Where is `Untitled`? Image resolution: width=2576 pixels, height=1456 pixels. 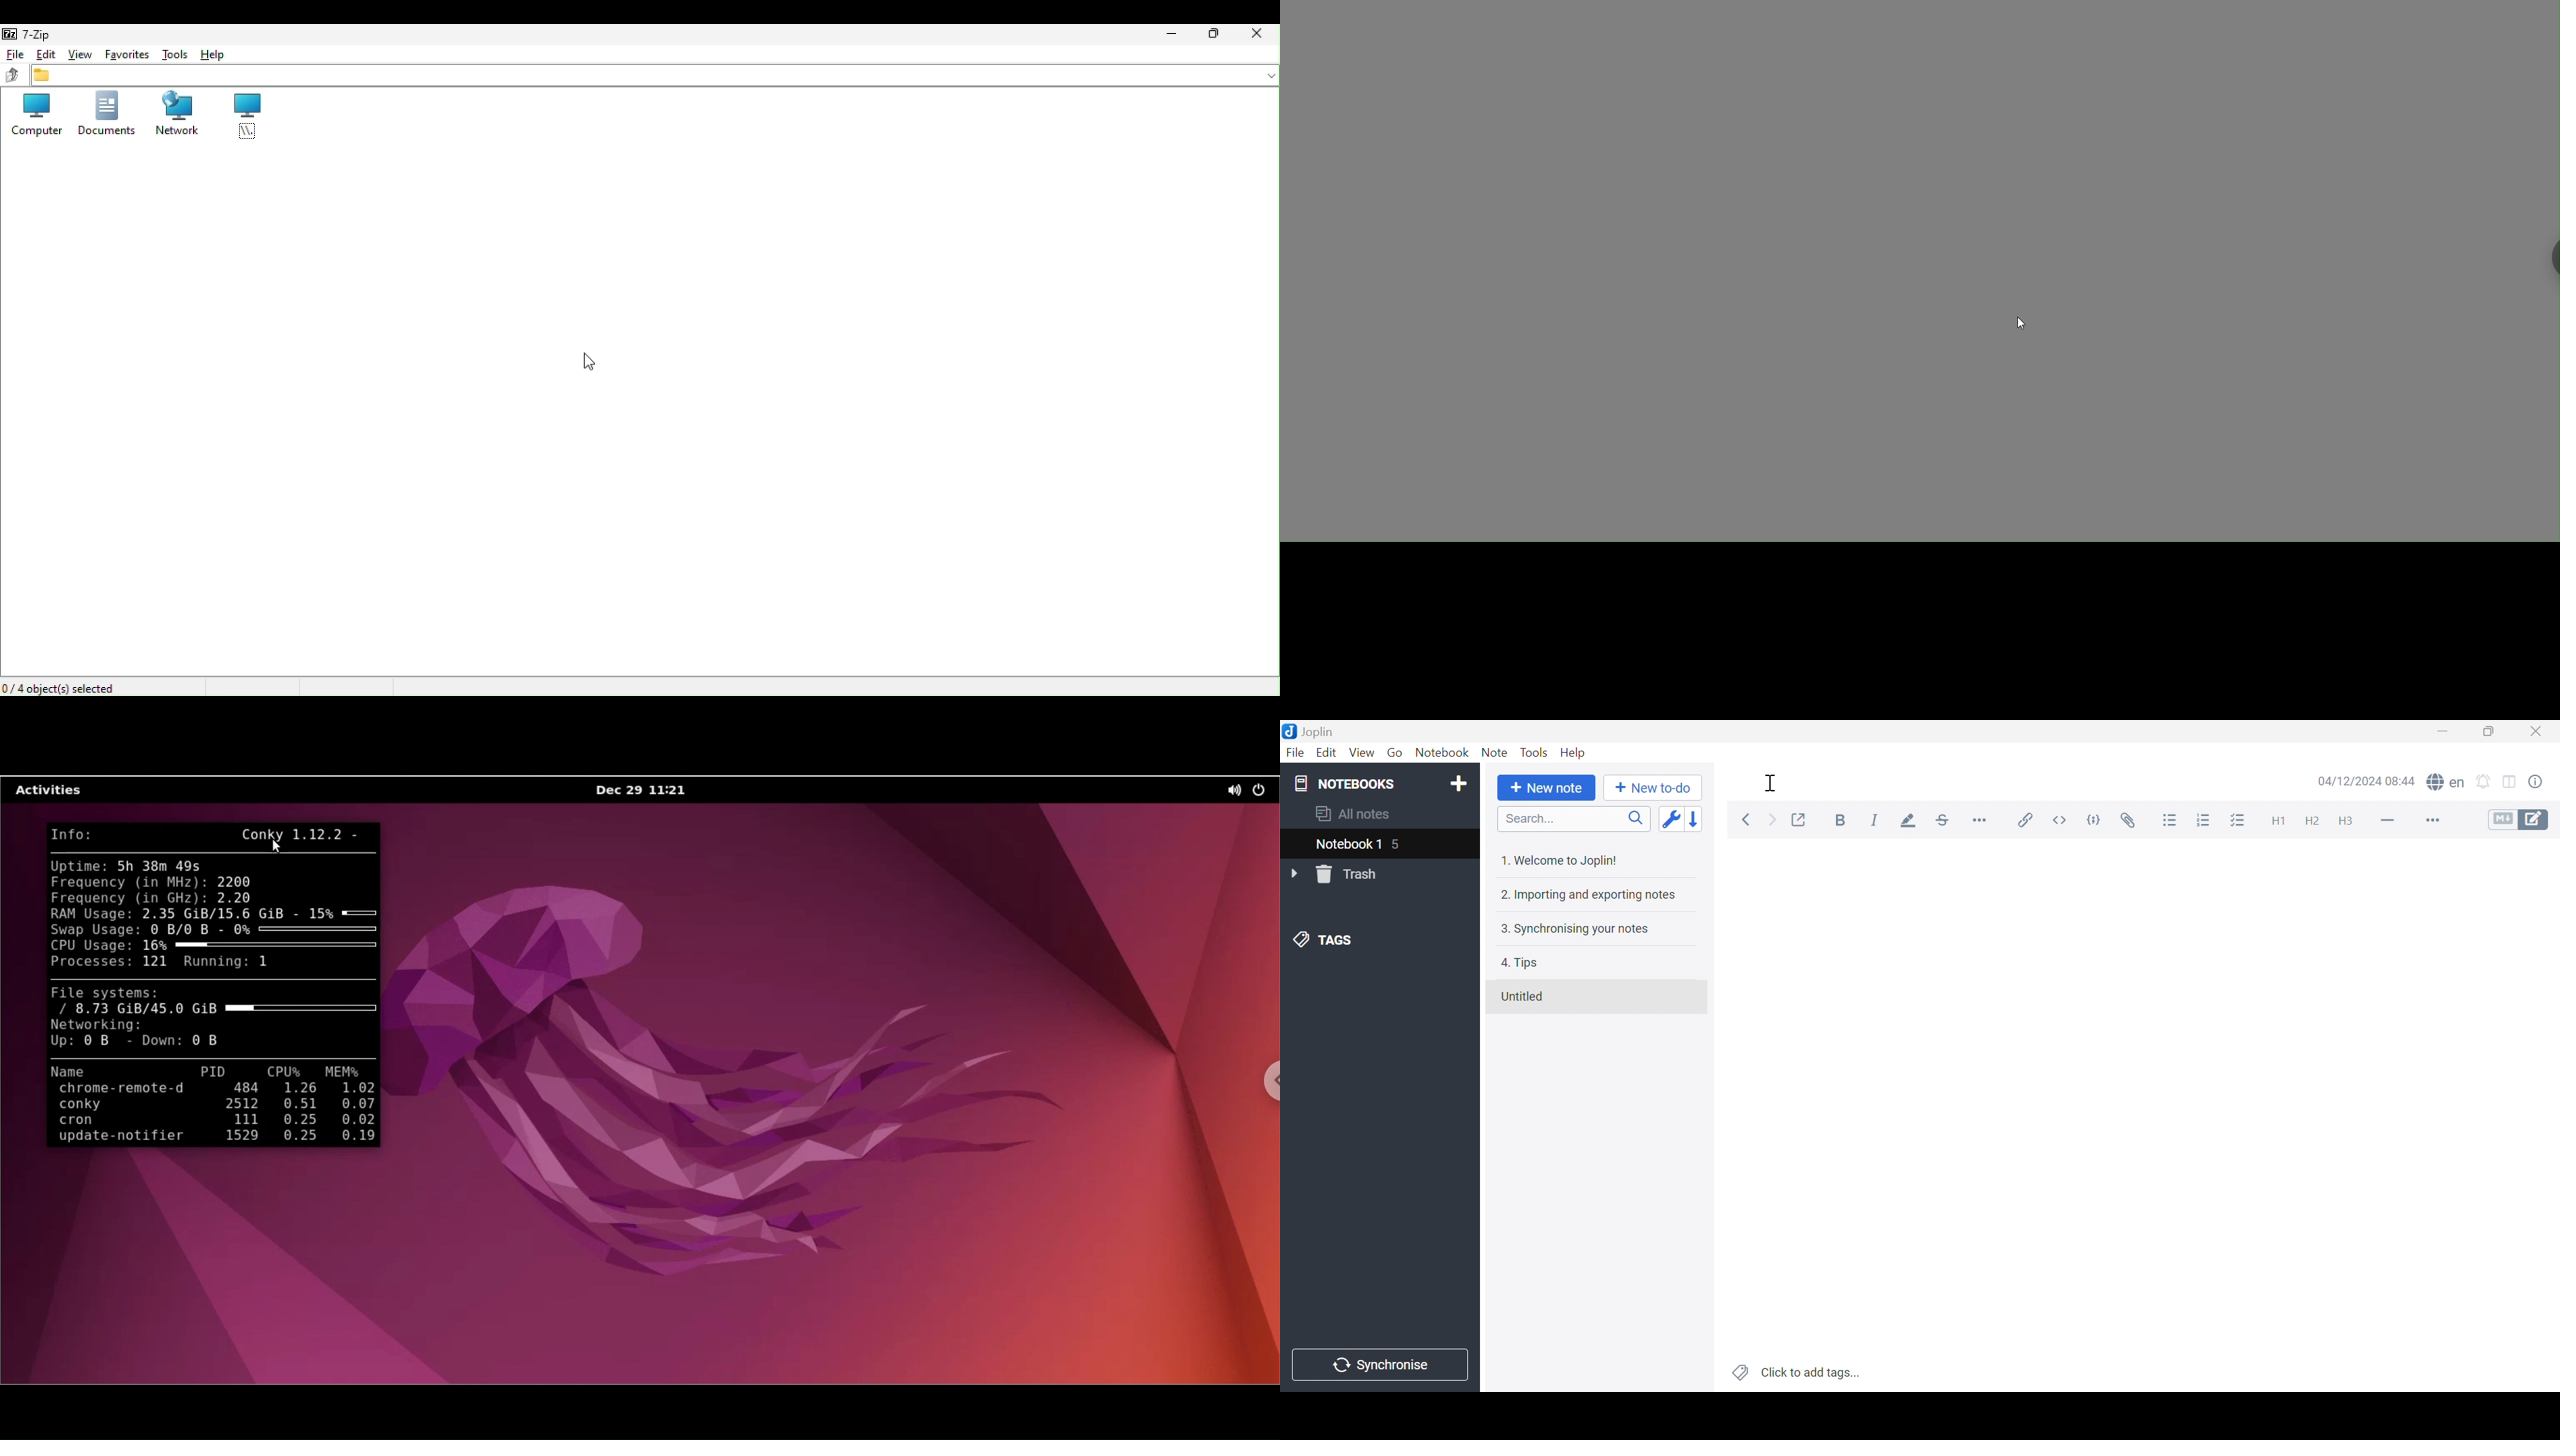 Untitled is located at coordinates (1526, 997).